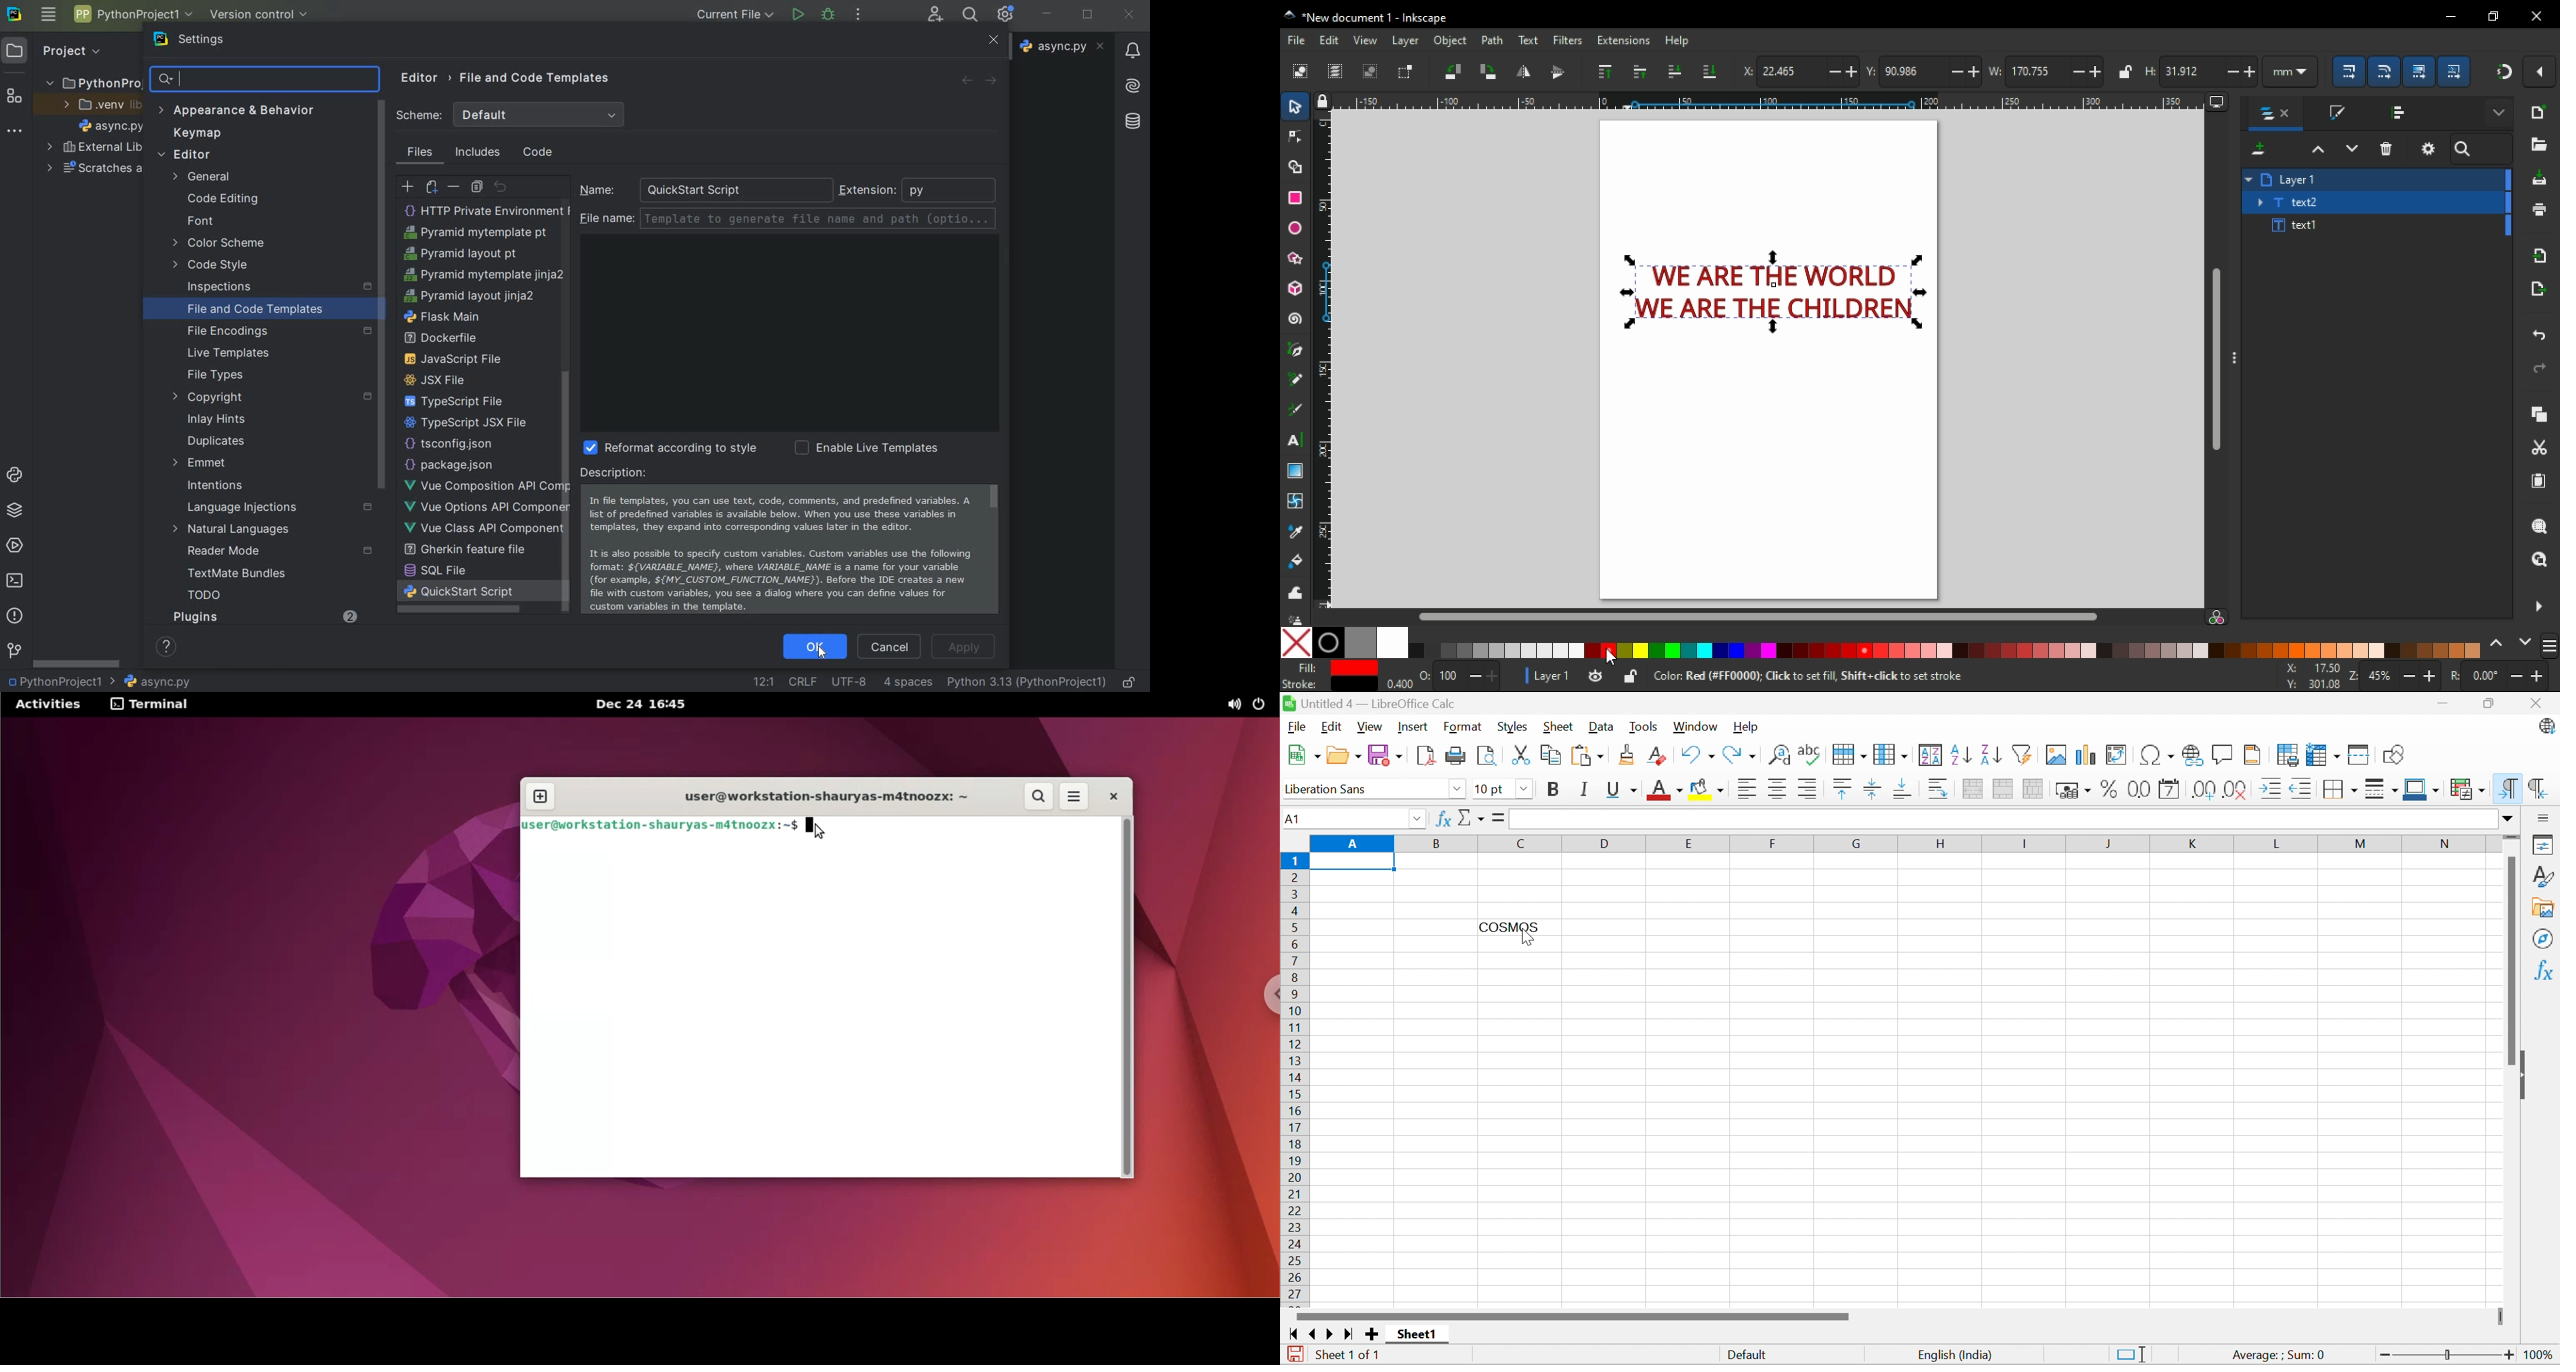 This screenshot has width=2576, height=1372. What do you see at coordinates (2537, 483) in the screenshot?
I see `paste` at bounding box center [2537, 483].